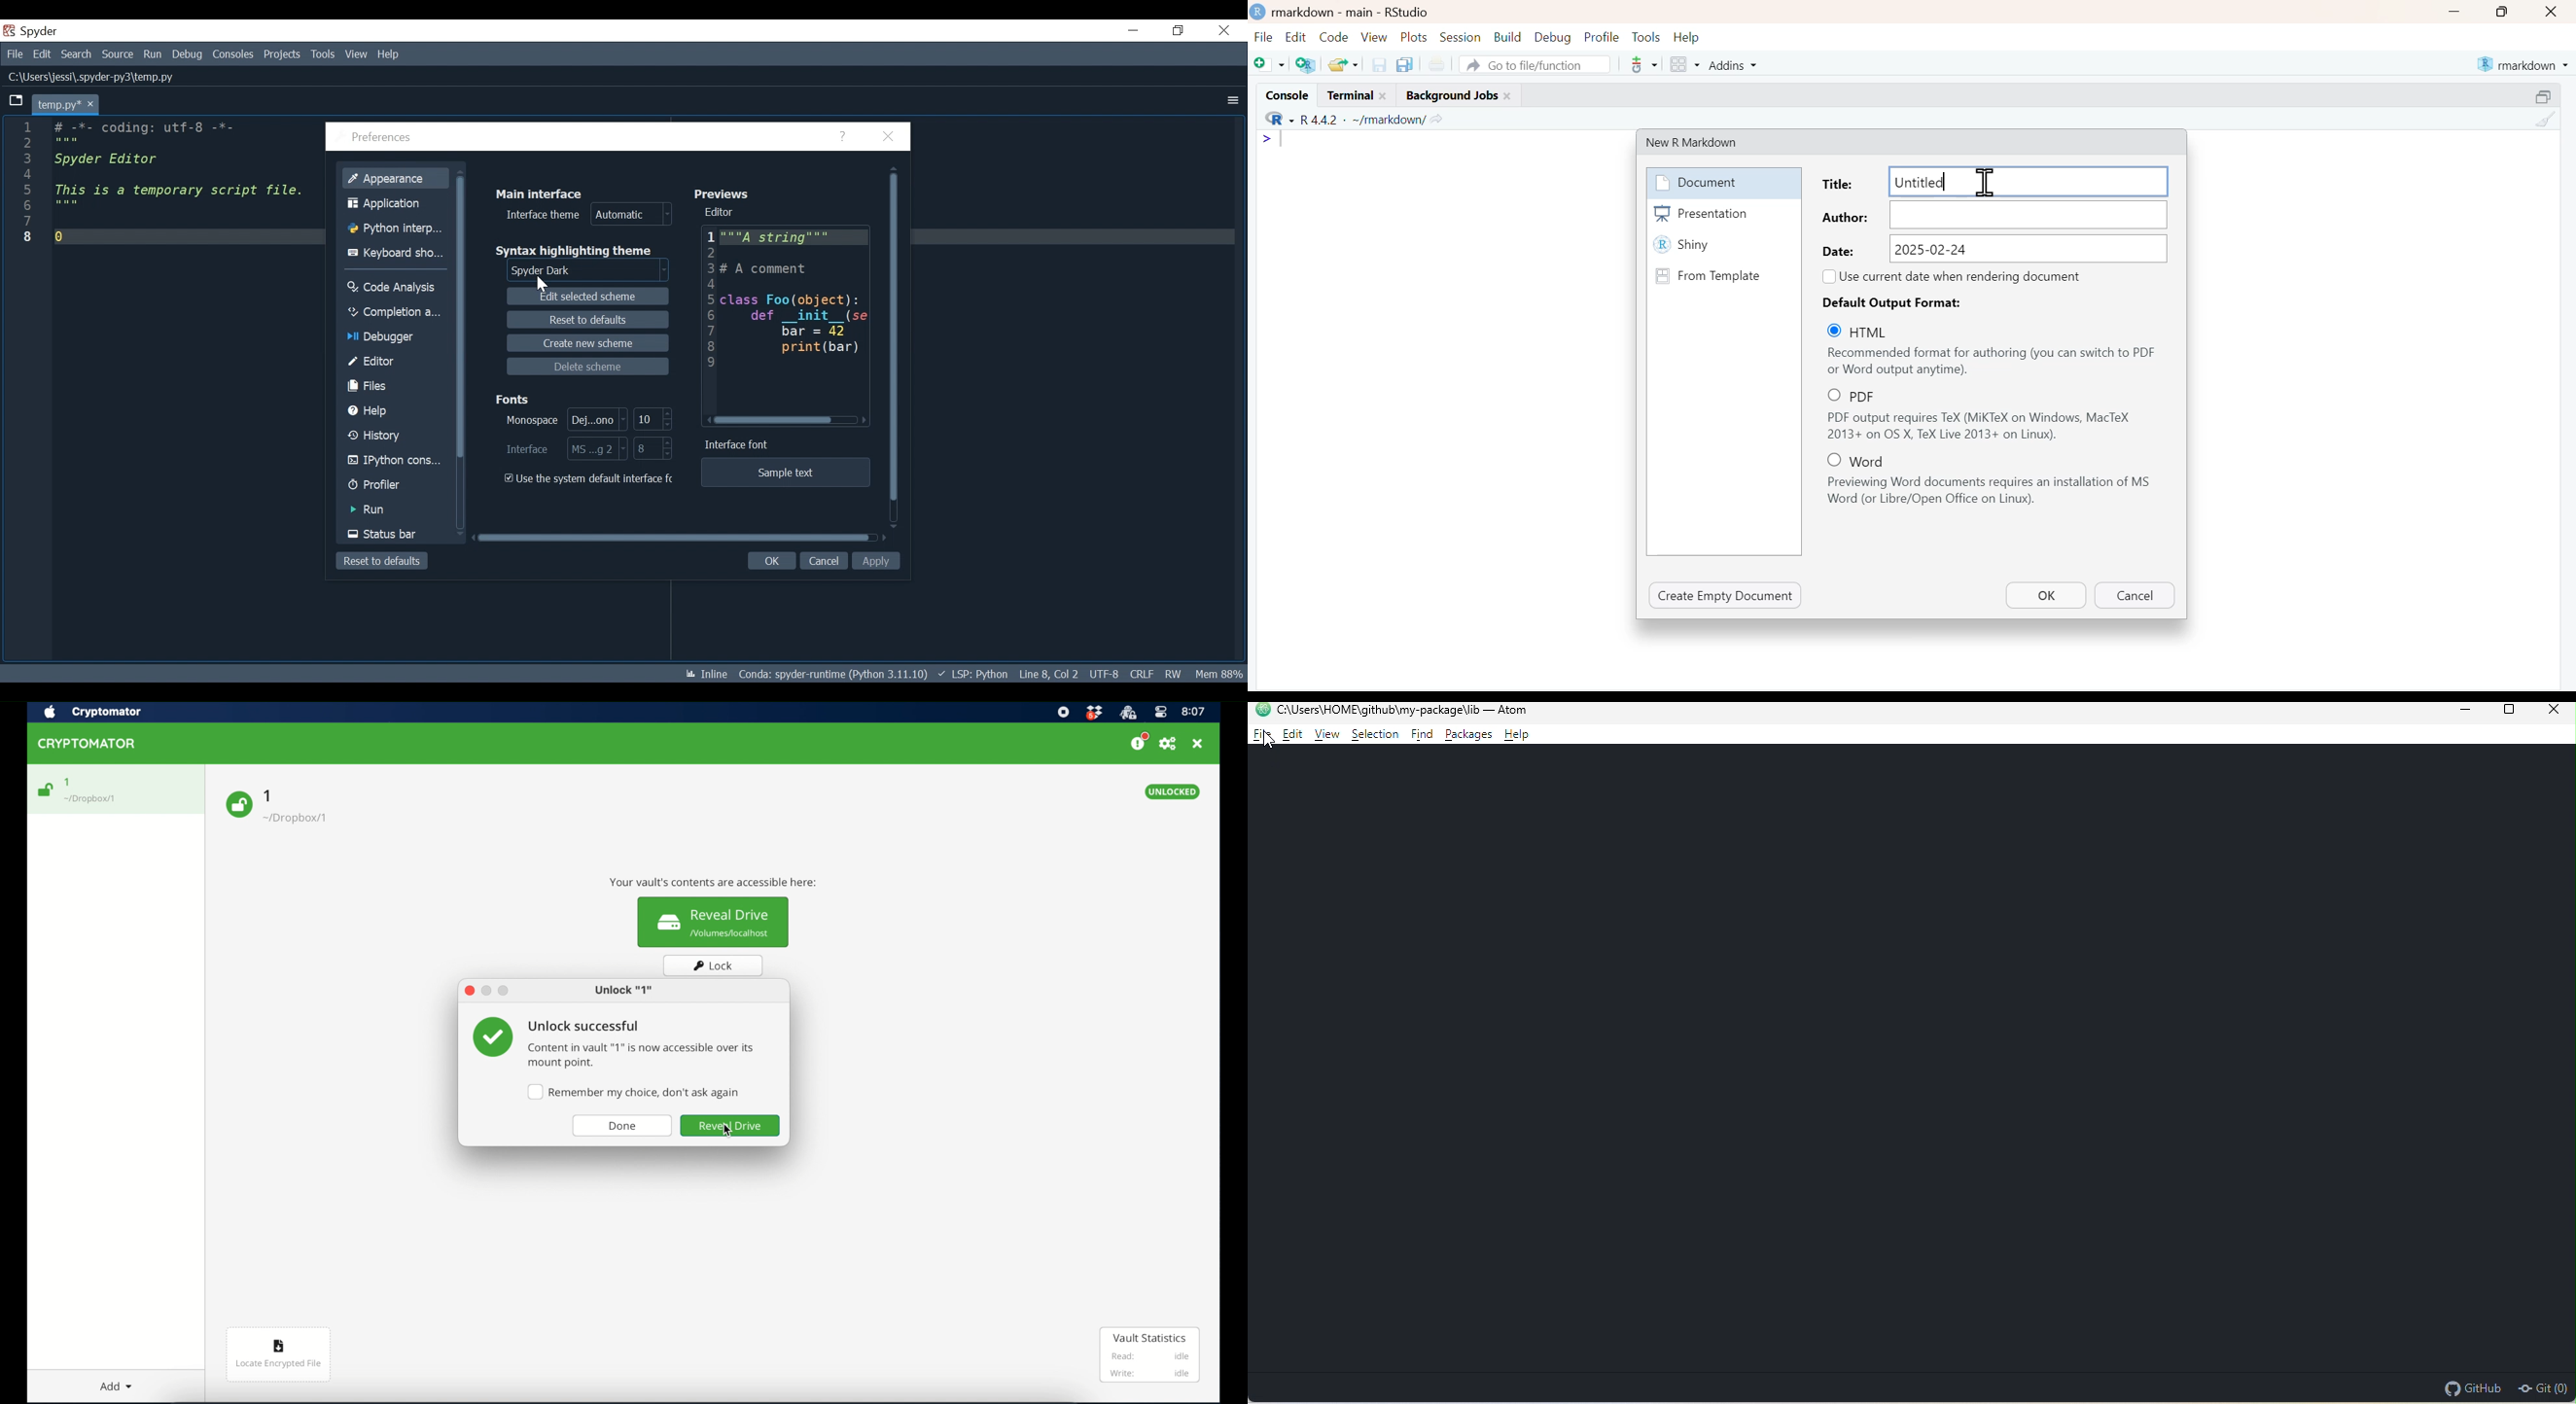  I want to click on background jobs, so click(1455, 96).